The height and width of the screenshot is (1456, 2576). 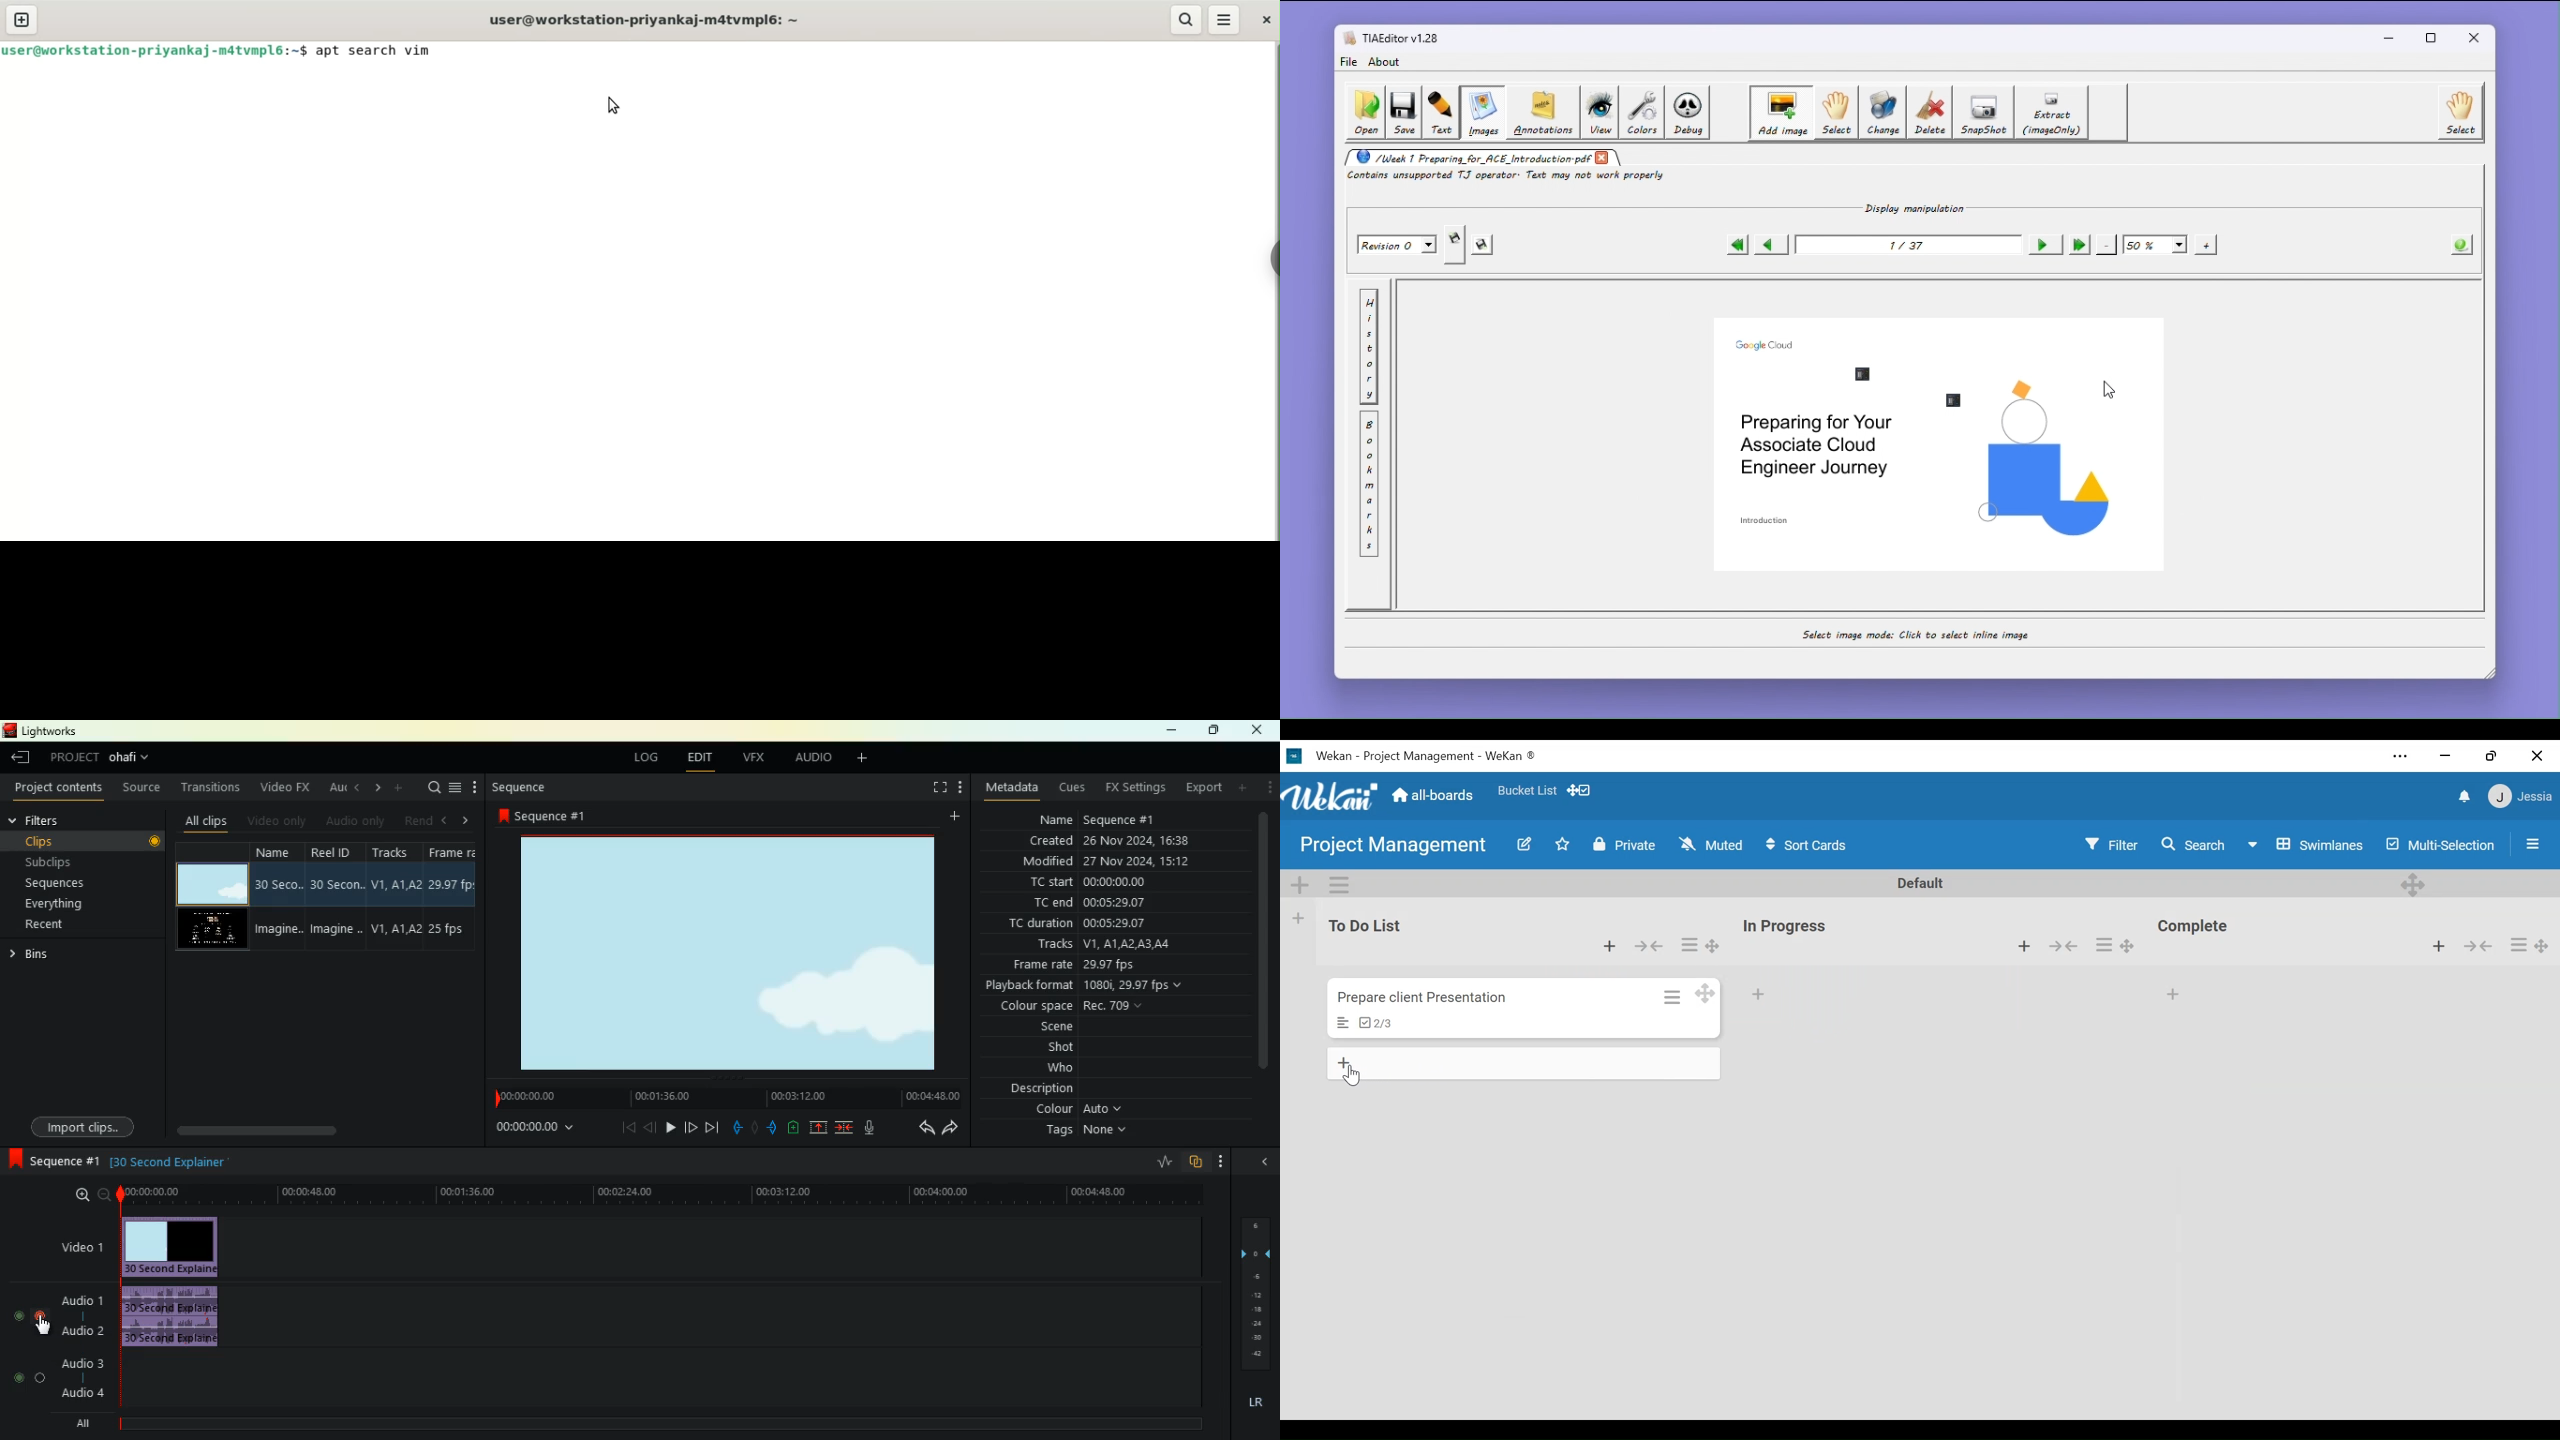 What do you see at coordinates (1098, 946) in the screenshot?
I see `tracks` at bounding box center [1098, 946].